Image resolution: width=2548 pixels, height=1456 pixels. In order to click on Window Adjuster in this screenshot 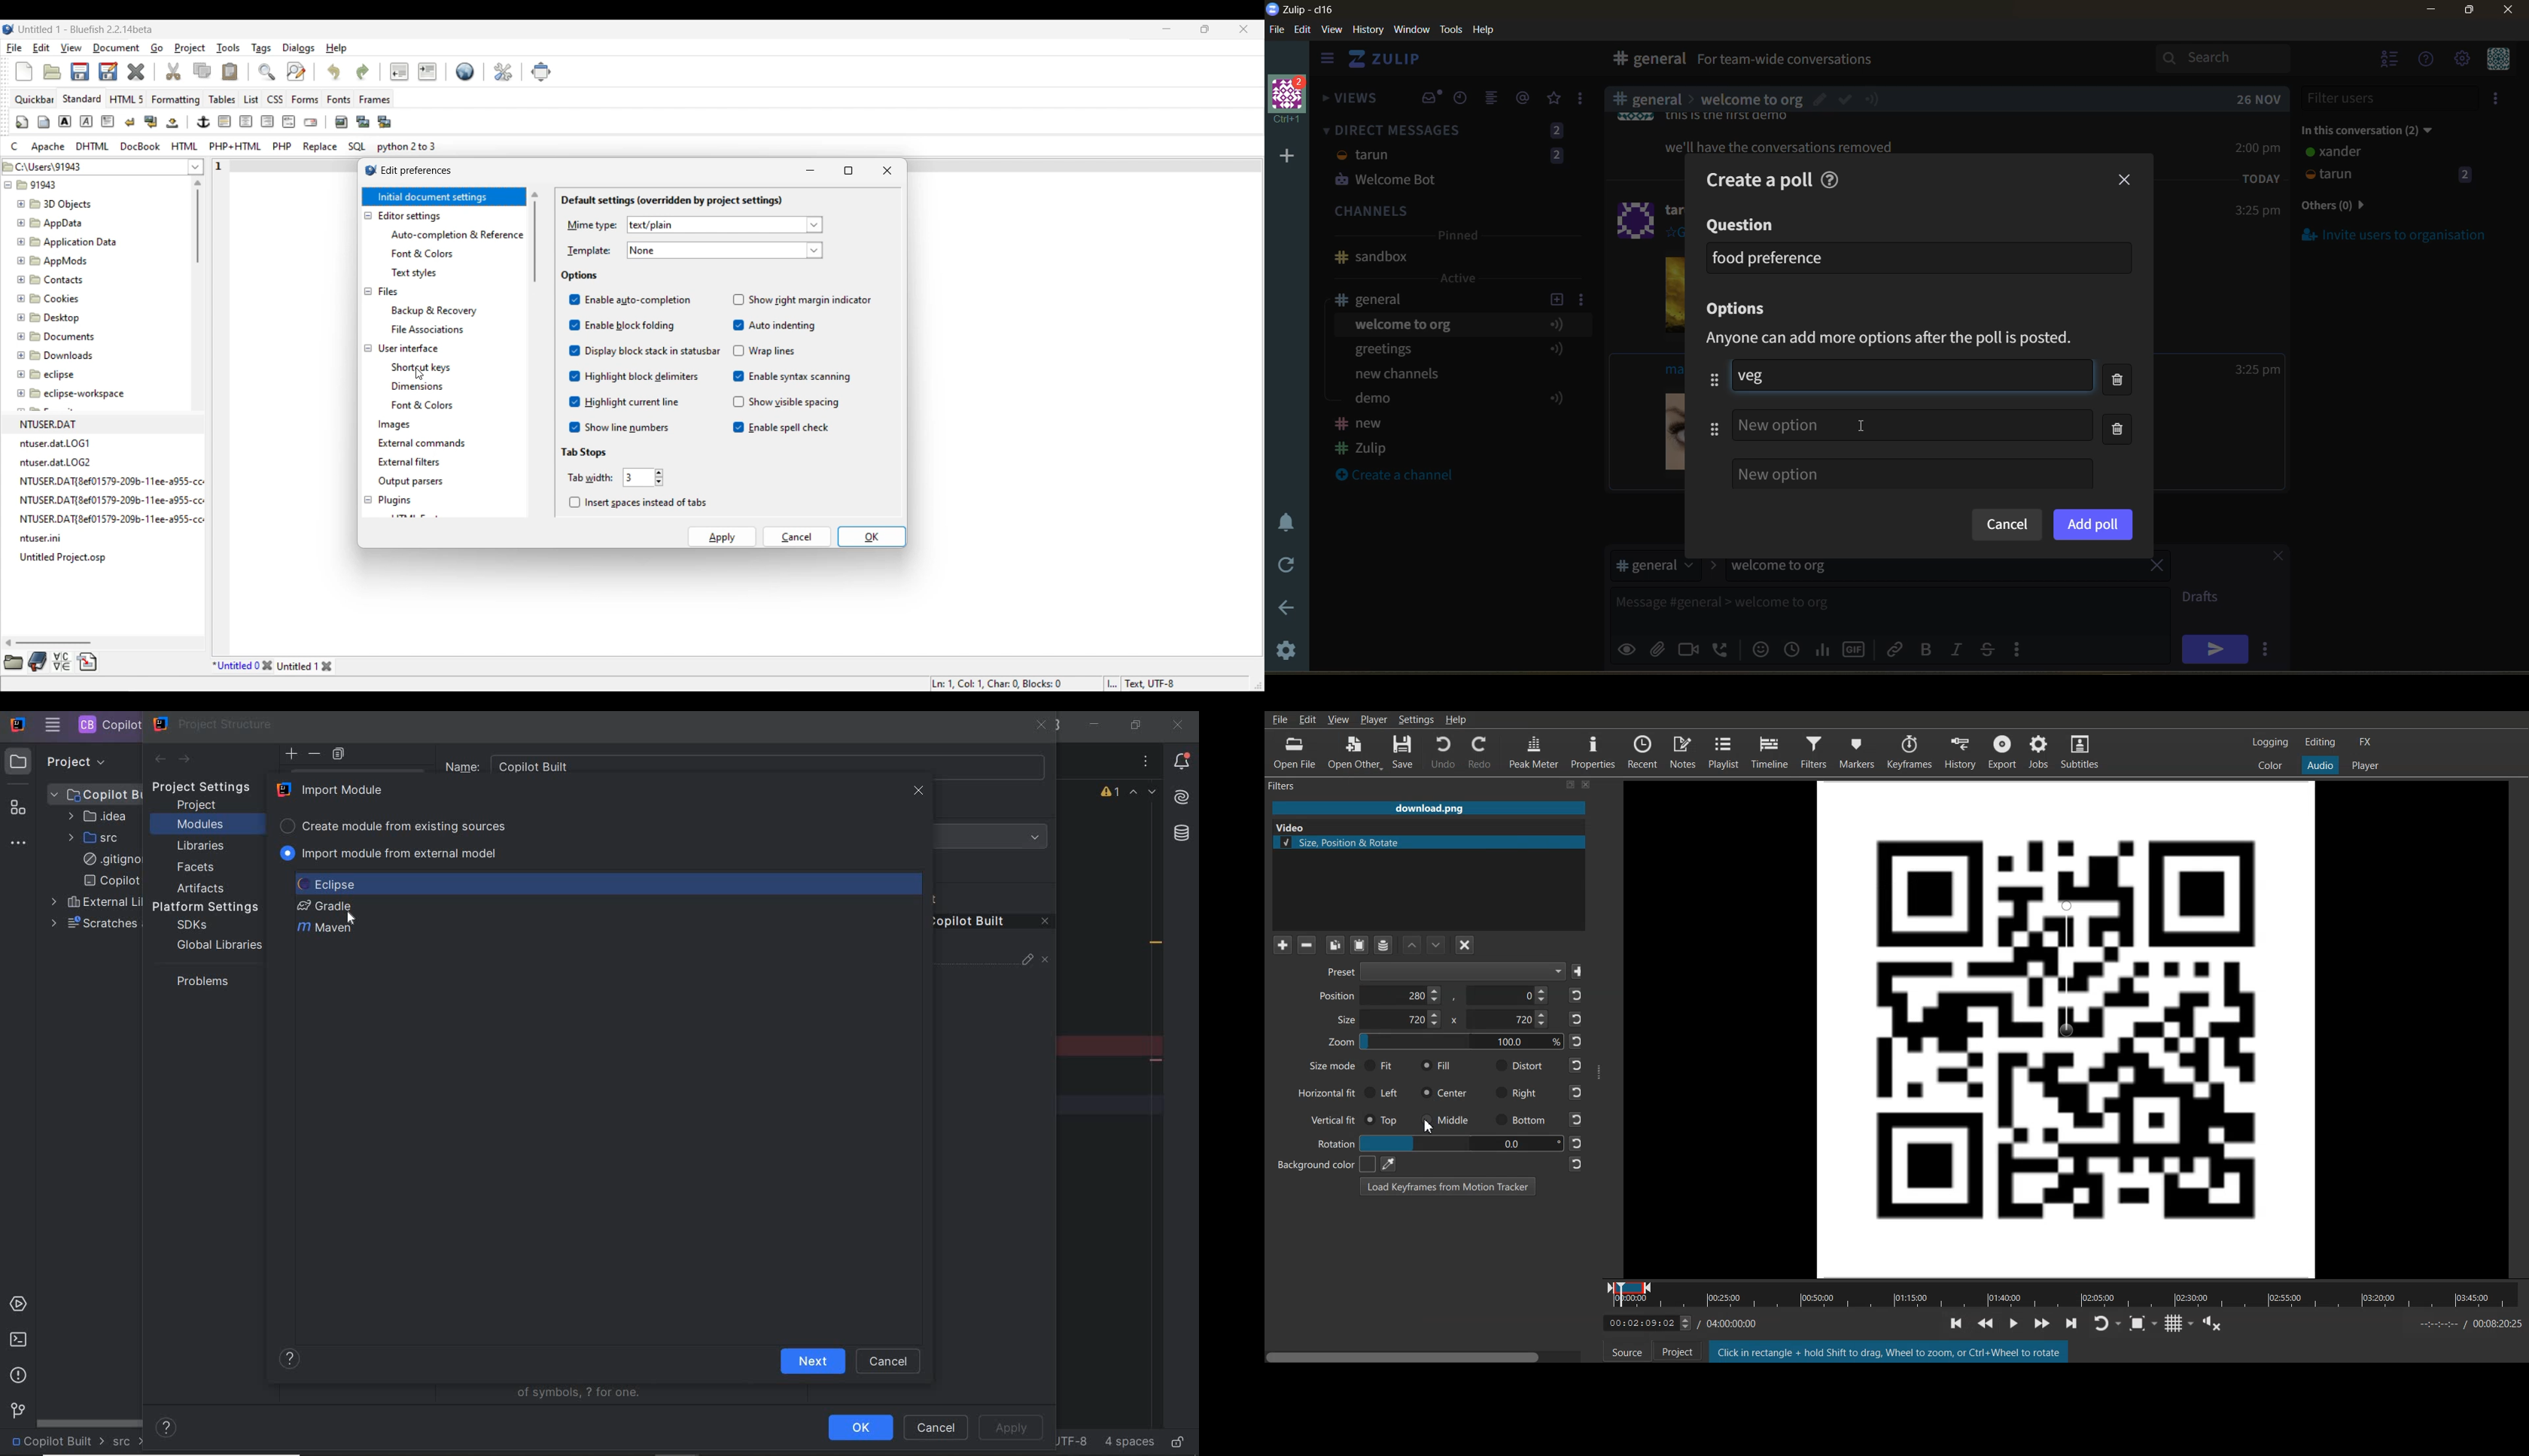, I will do `click(1599, 1071)`.